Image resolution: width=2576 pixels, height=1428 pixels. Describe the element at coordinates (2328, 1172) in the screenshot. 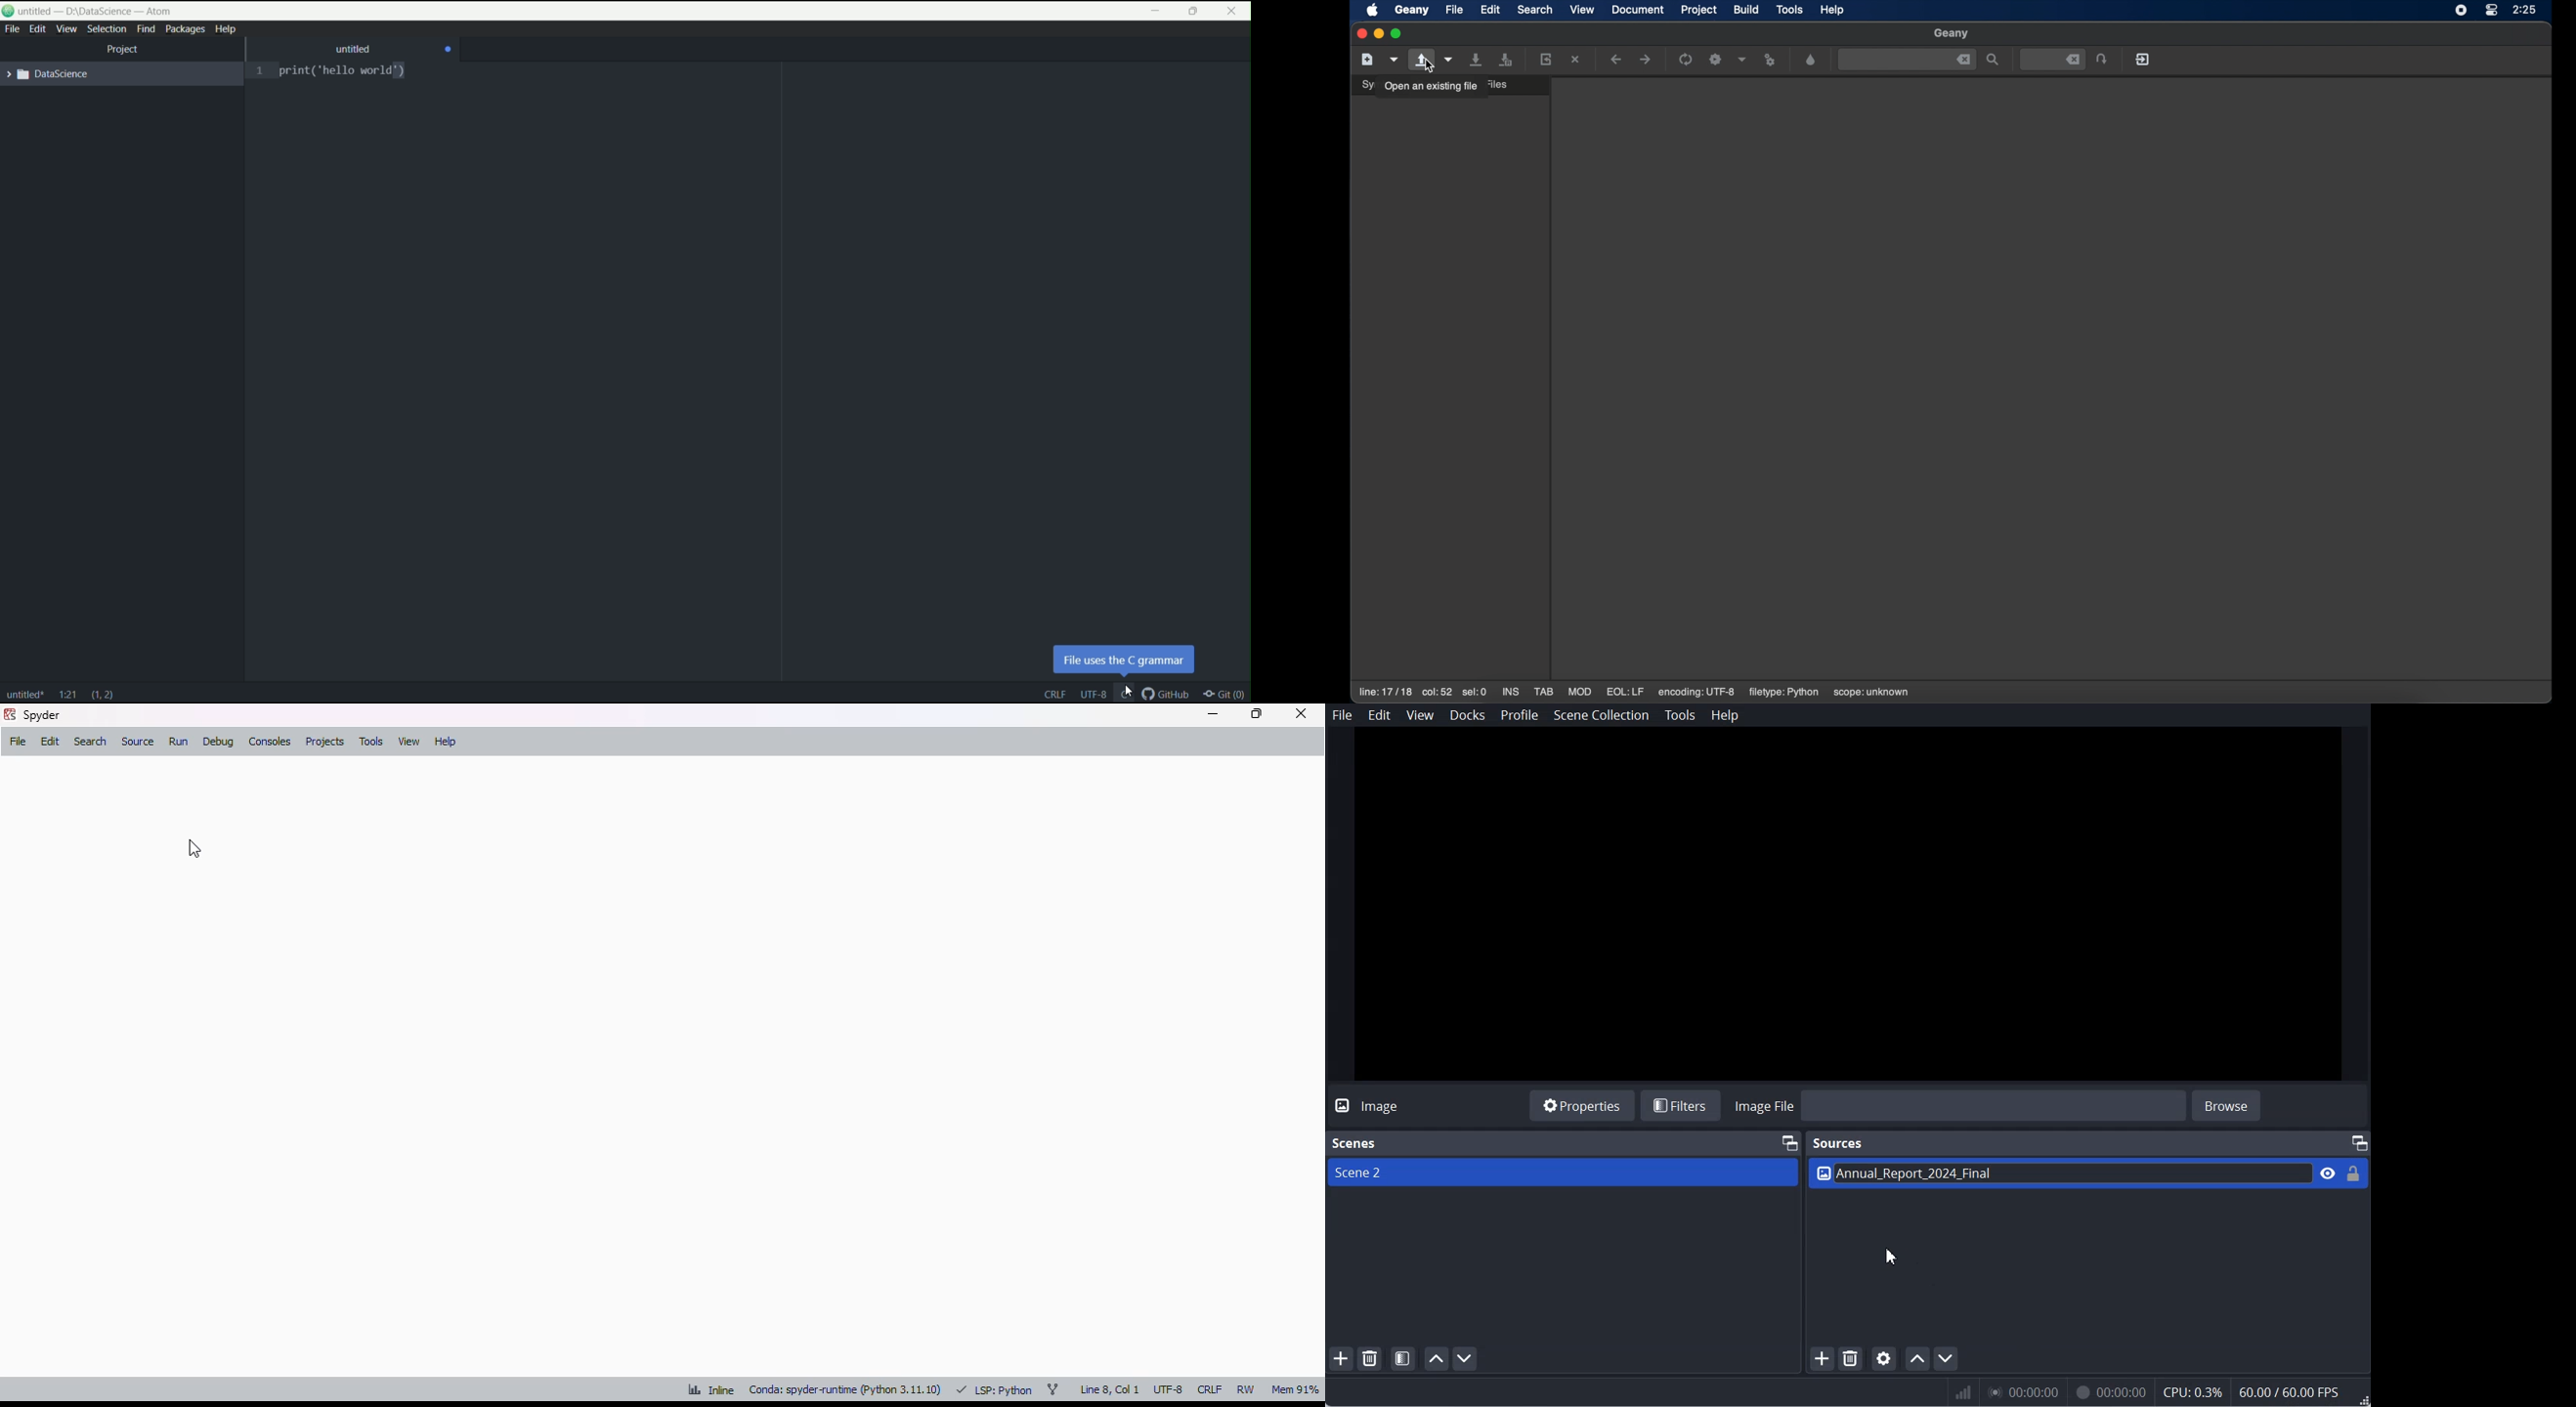

I see `Eye` at that location.